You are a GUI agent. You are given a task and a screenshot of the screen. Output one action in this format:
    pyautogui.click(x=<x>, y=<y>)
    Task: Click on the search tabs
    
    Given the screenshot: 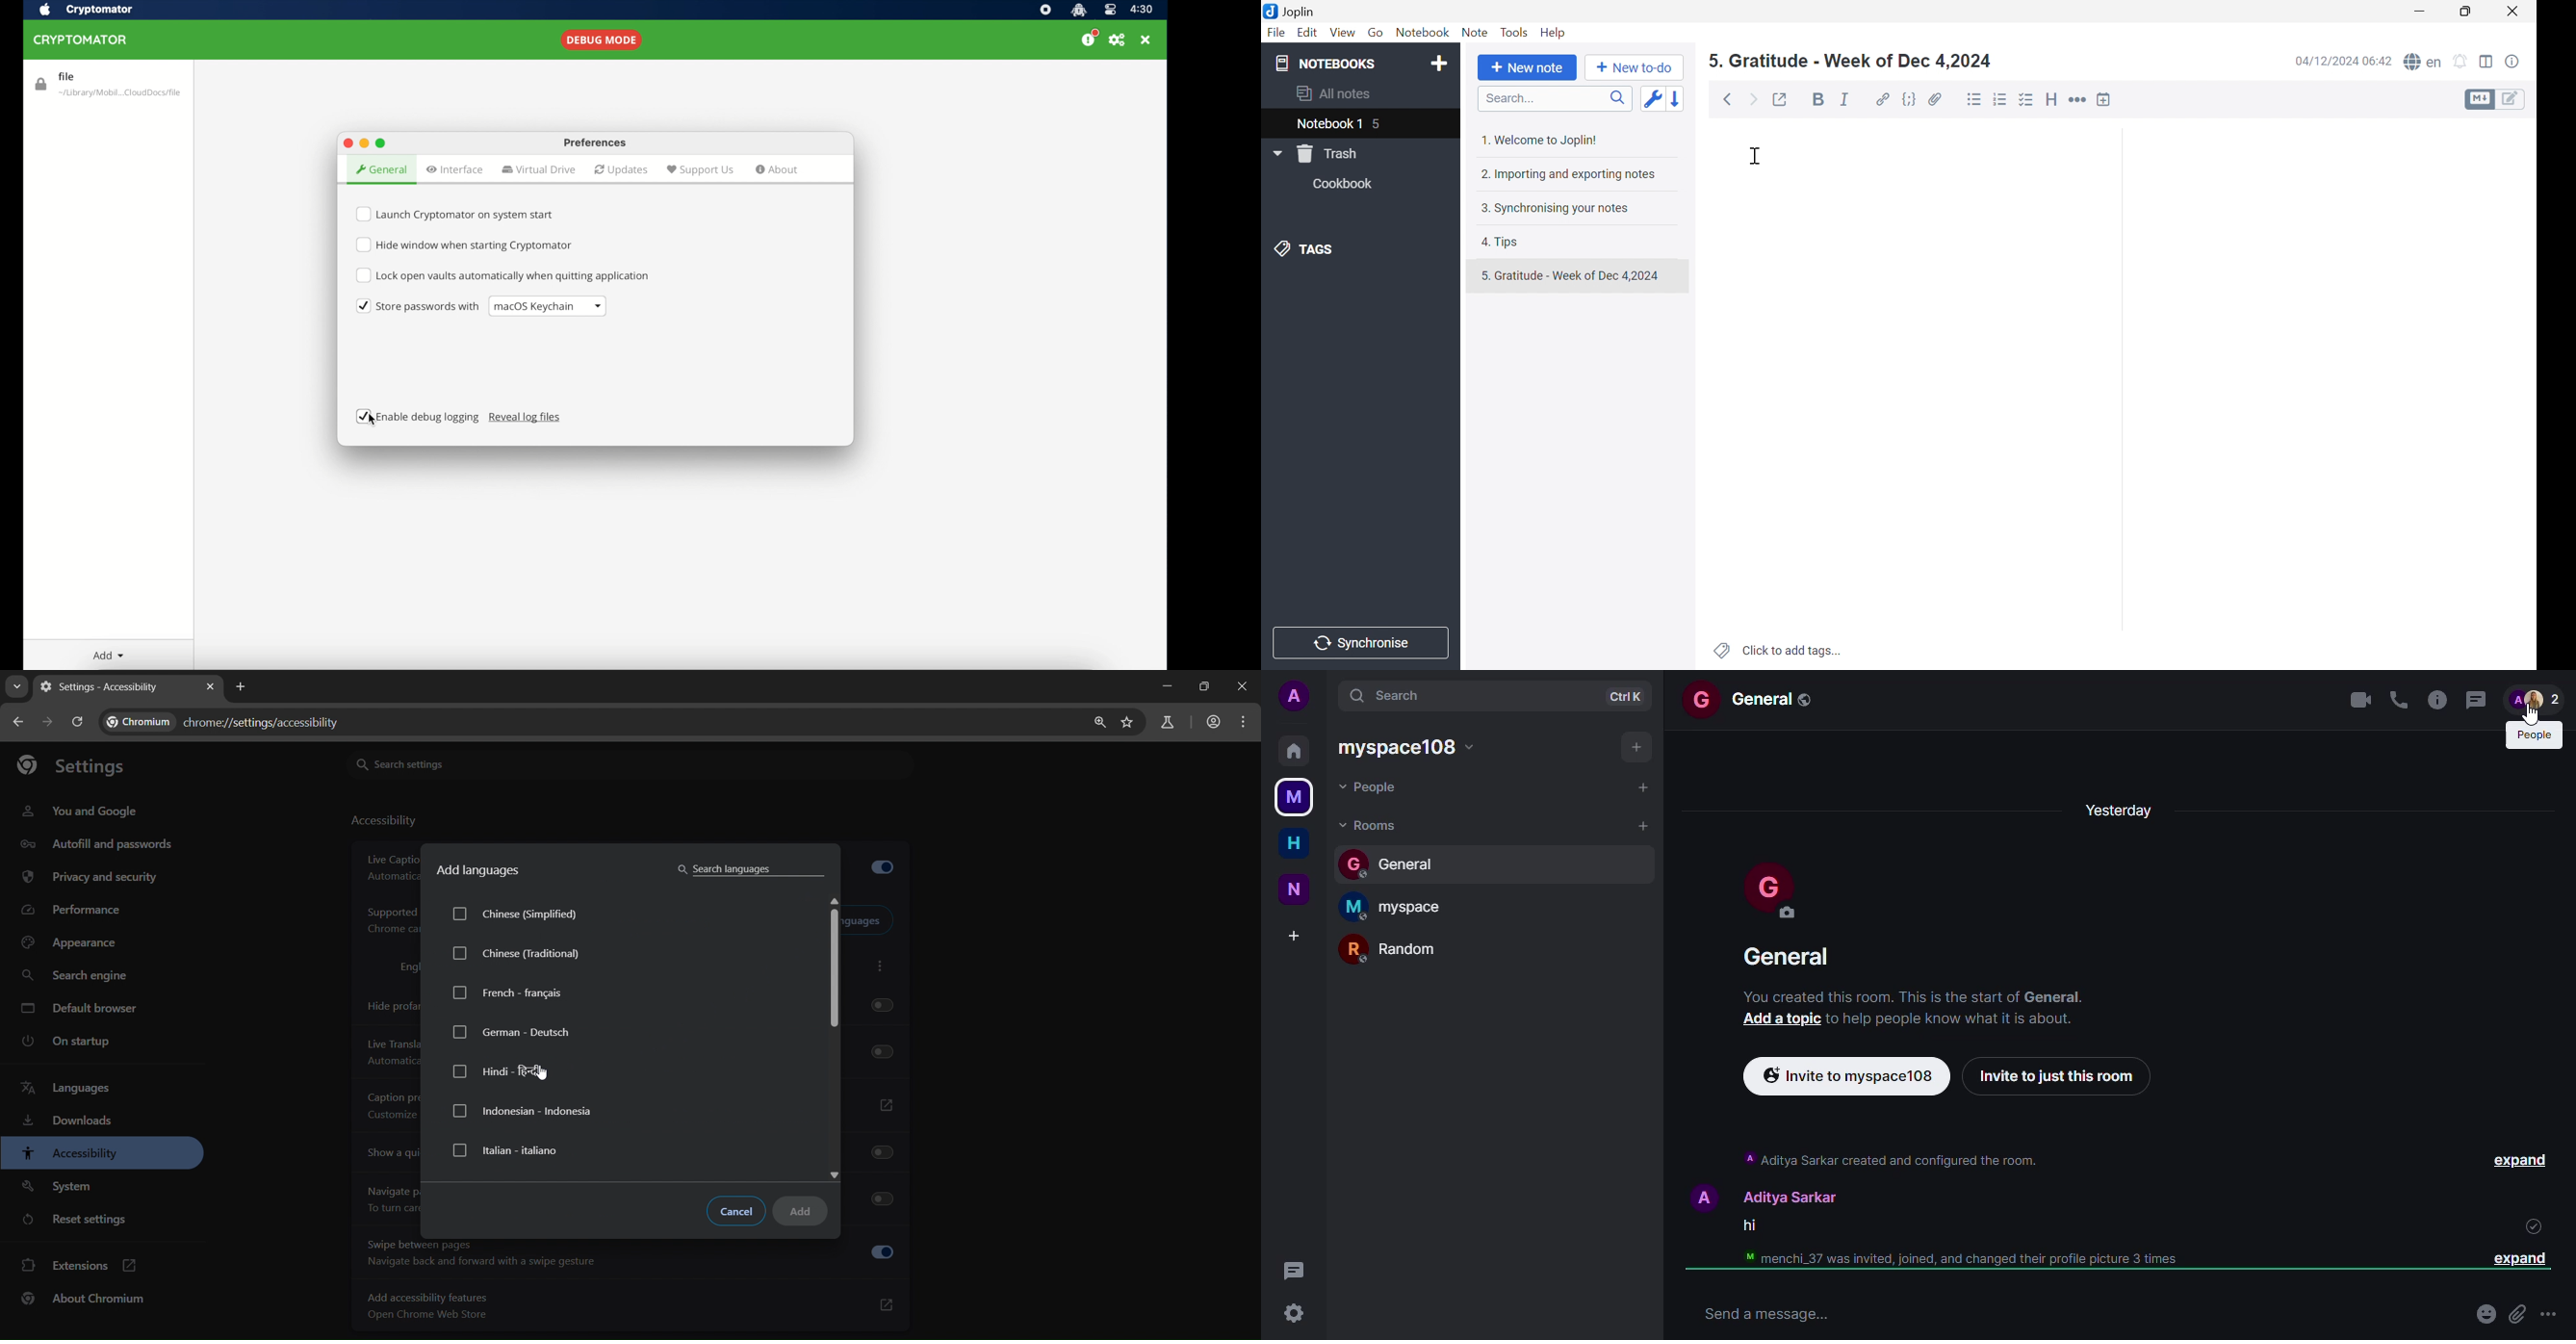 What is the action you would take?
    pyautogui.click(x=18, y=685)
    